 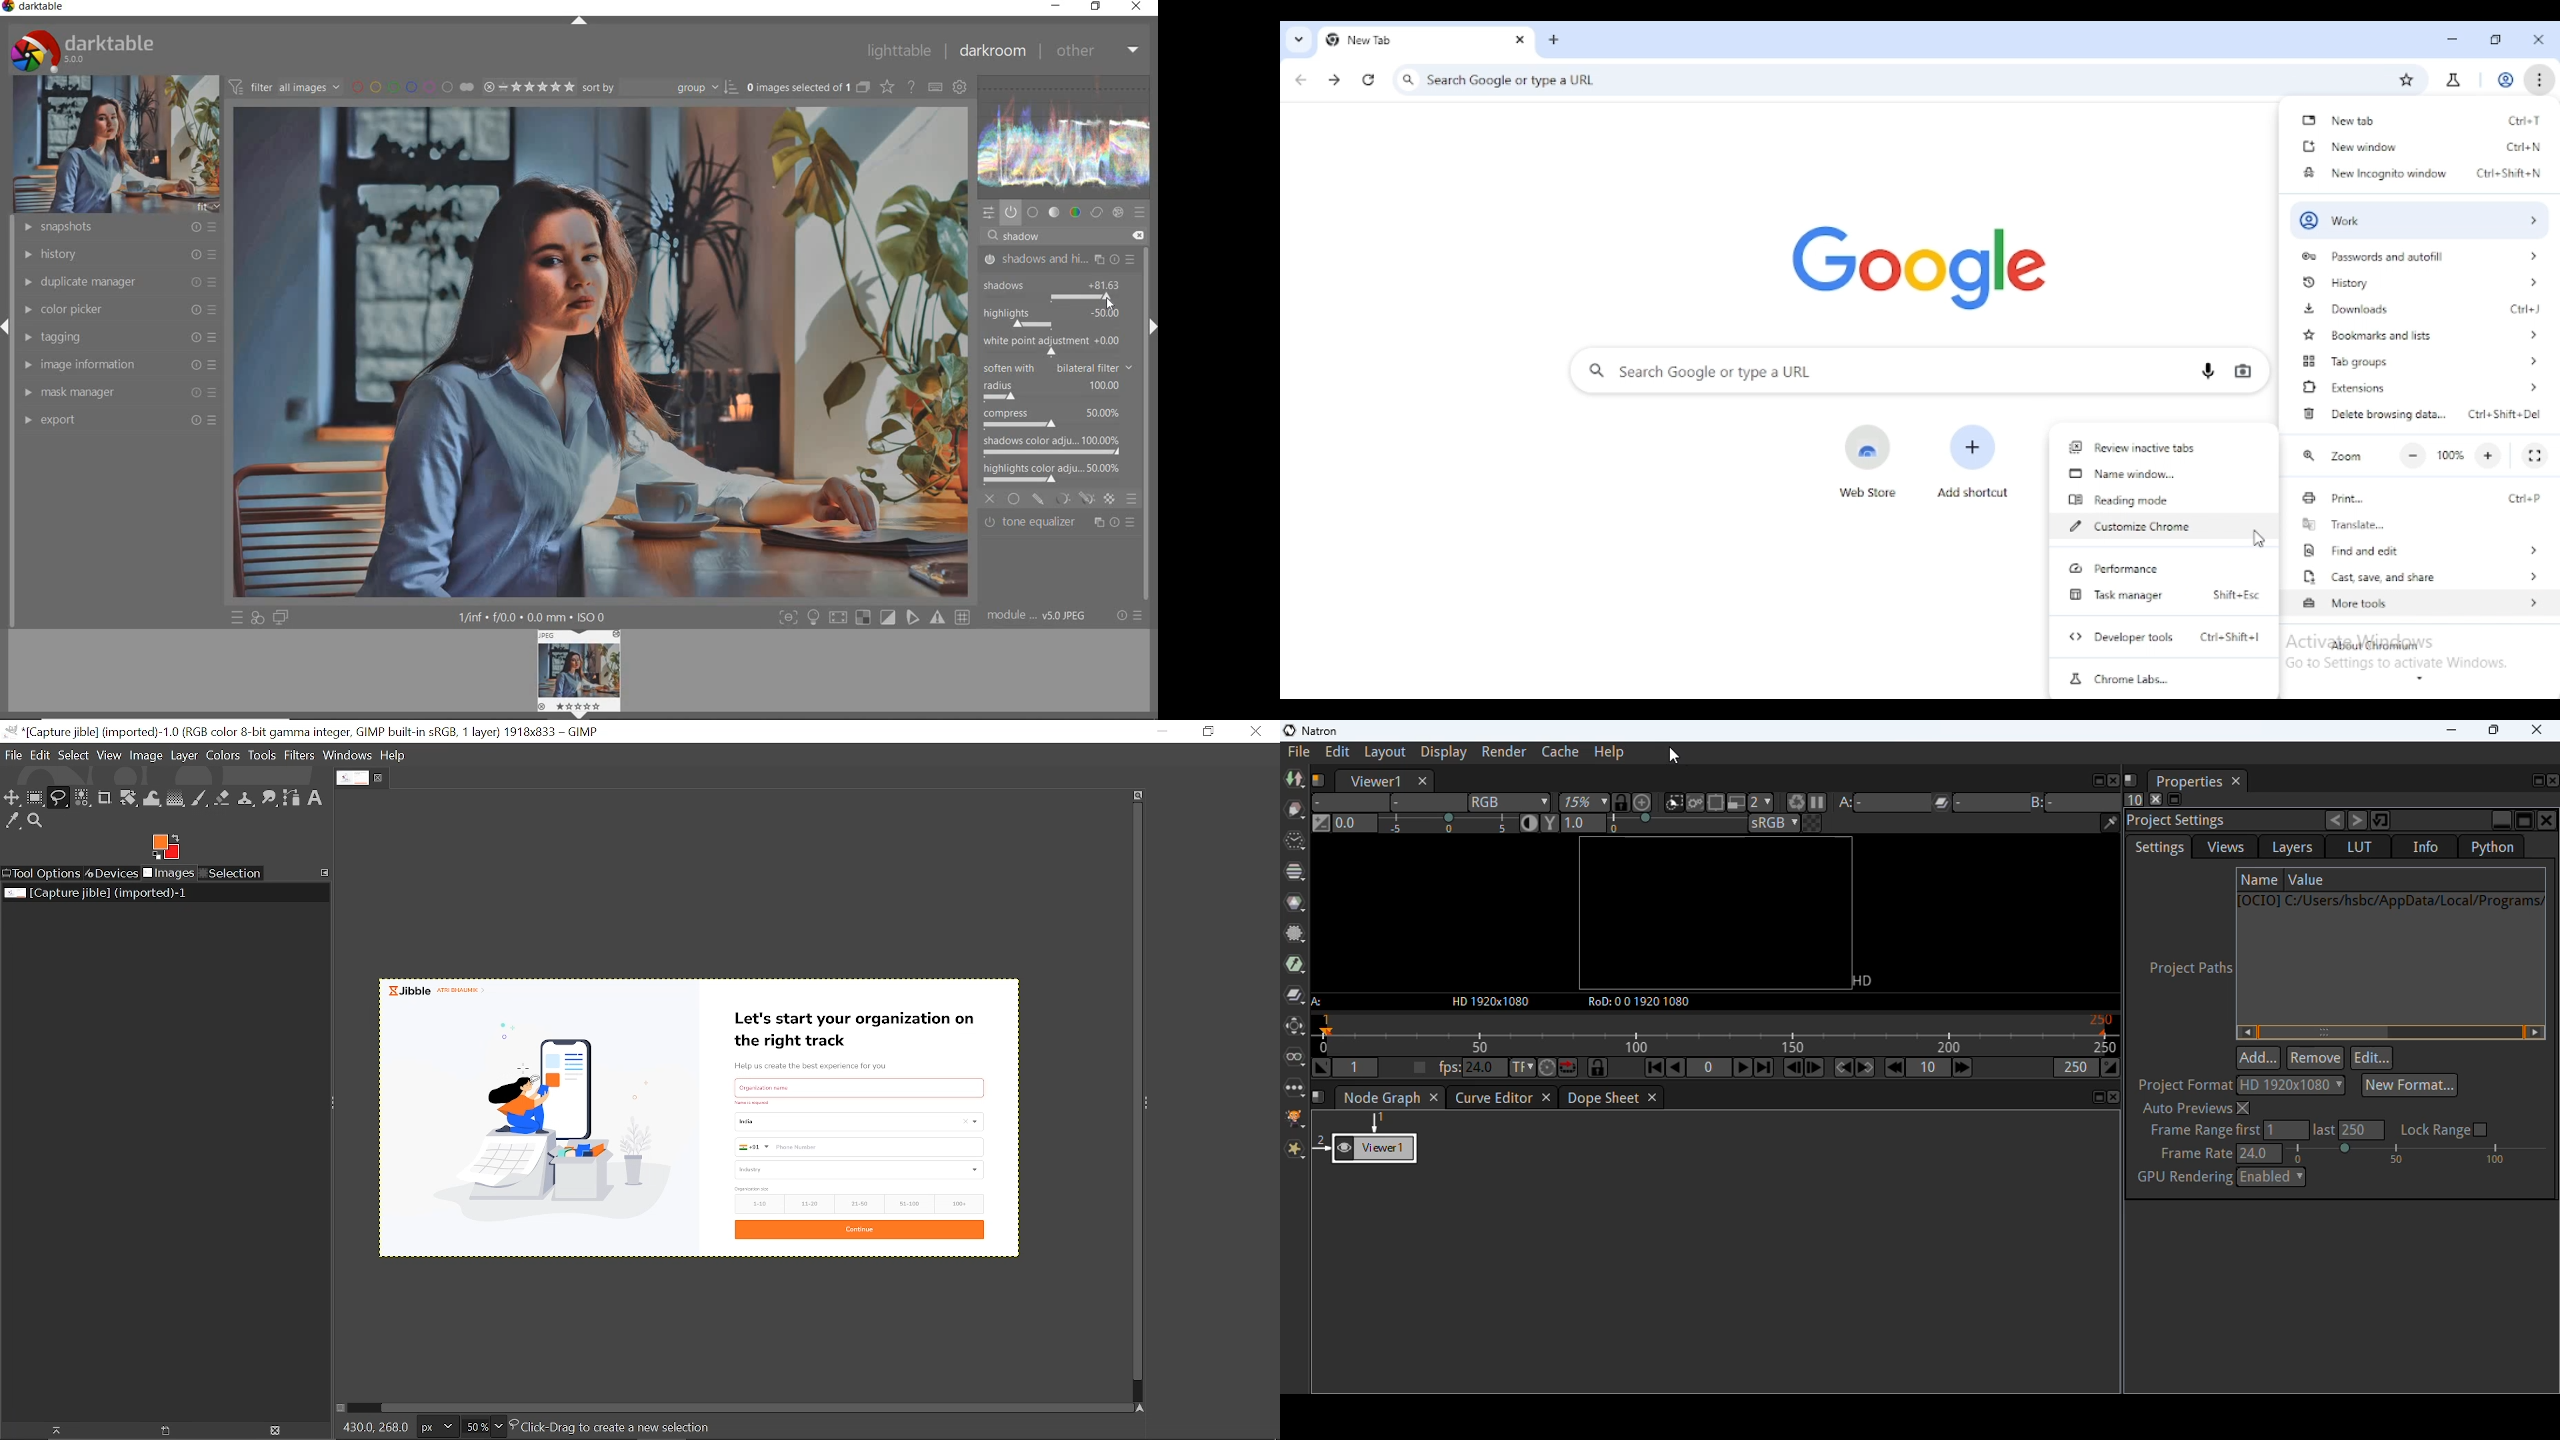 I want to click on expand/collapse, so click(x=579, y=22).